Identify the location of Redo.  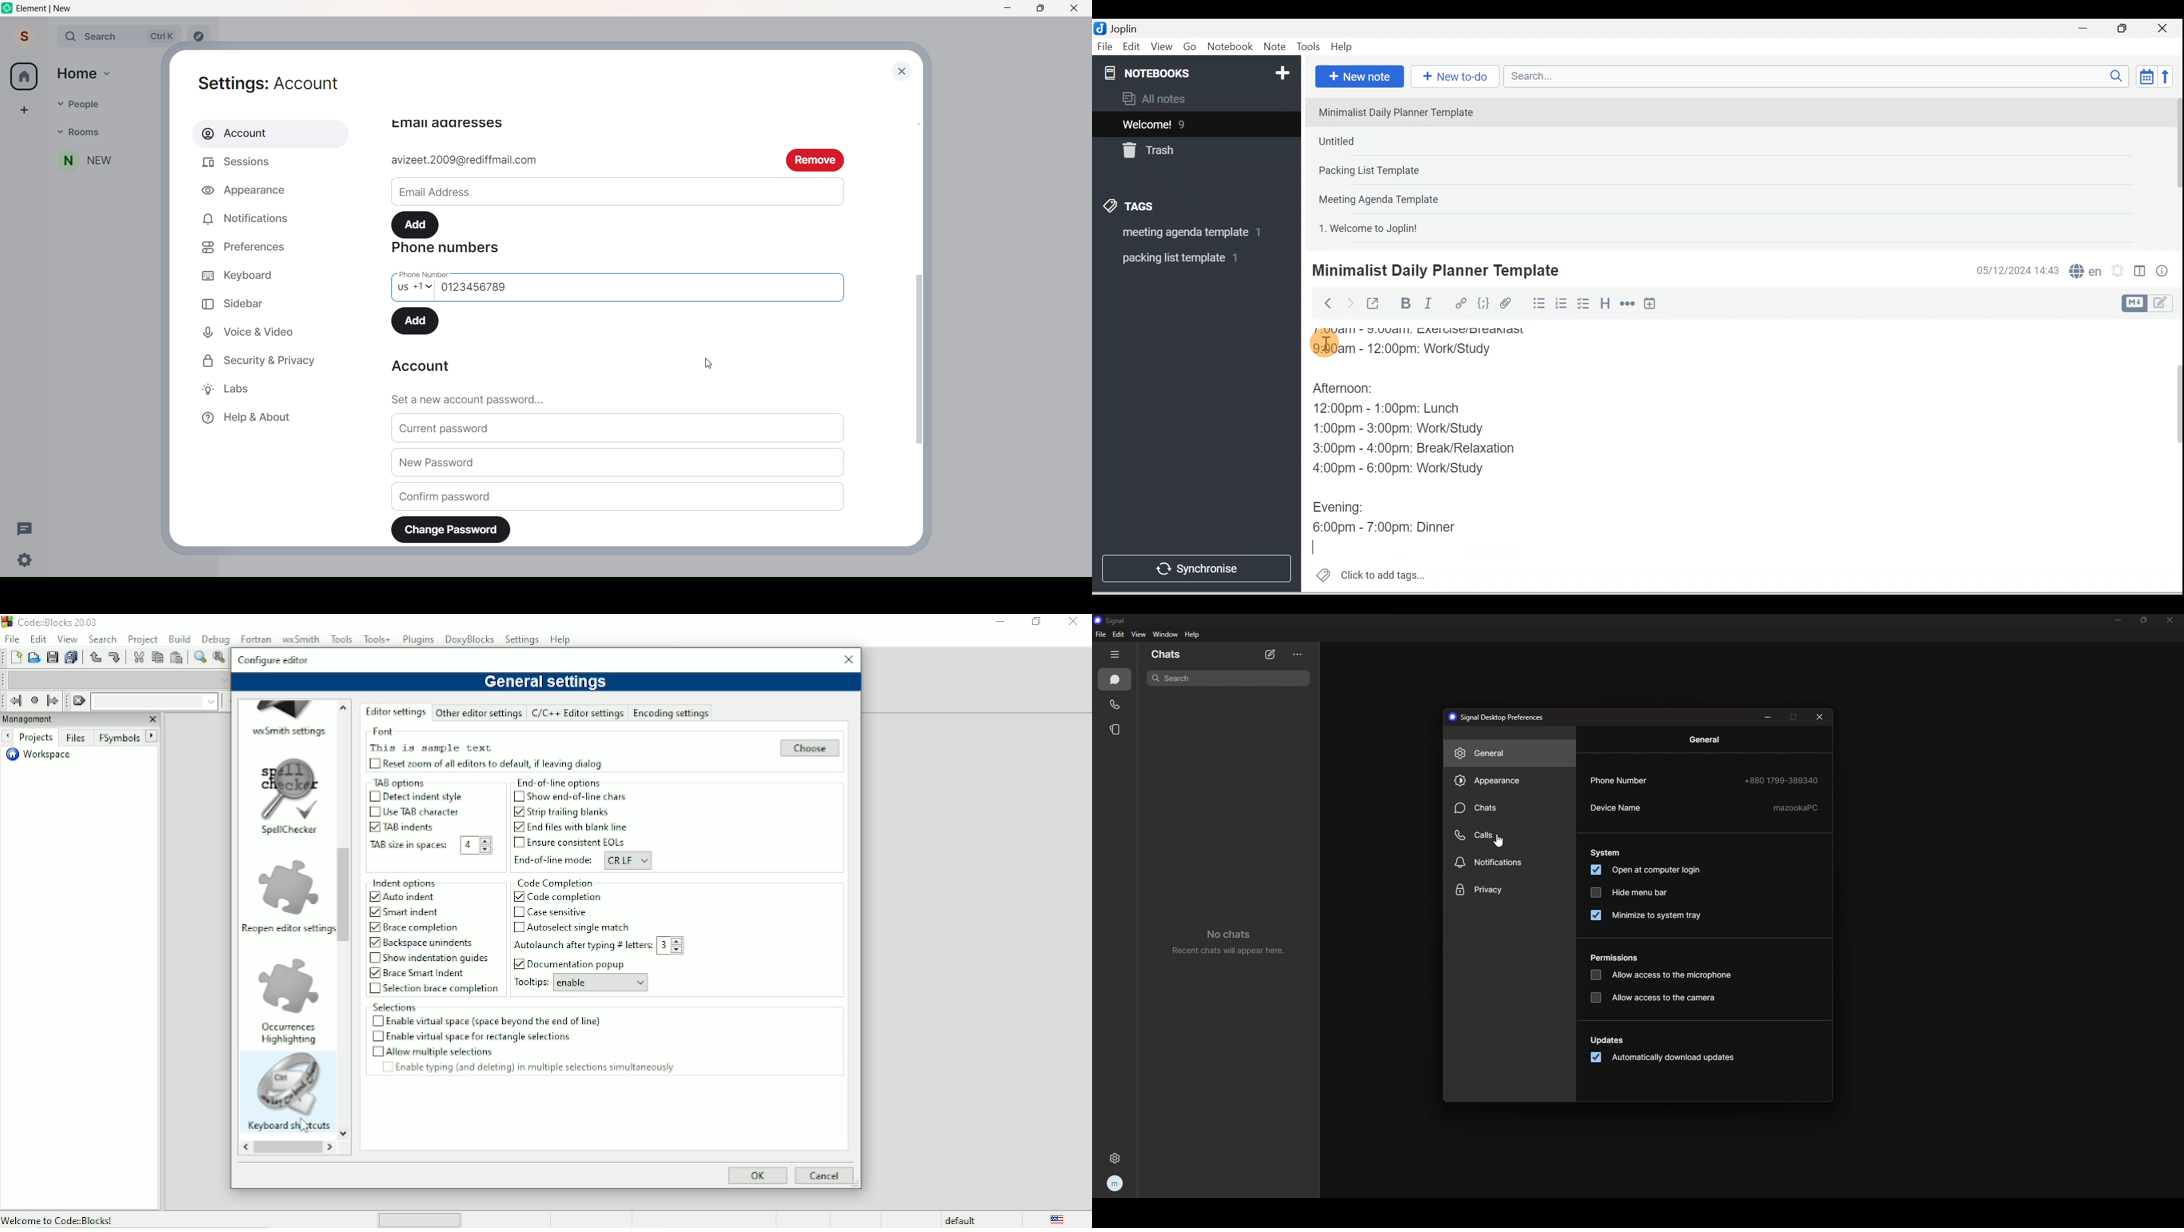
(117, 658).